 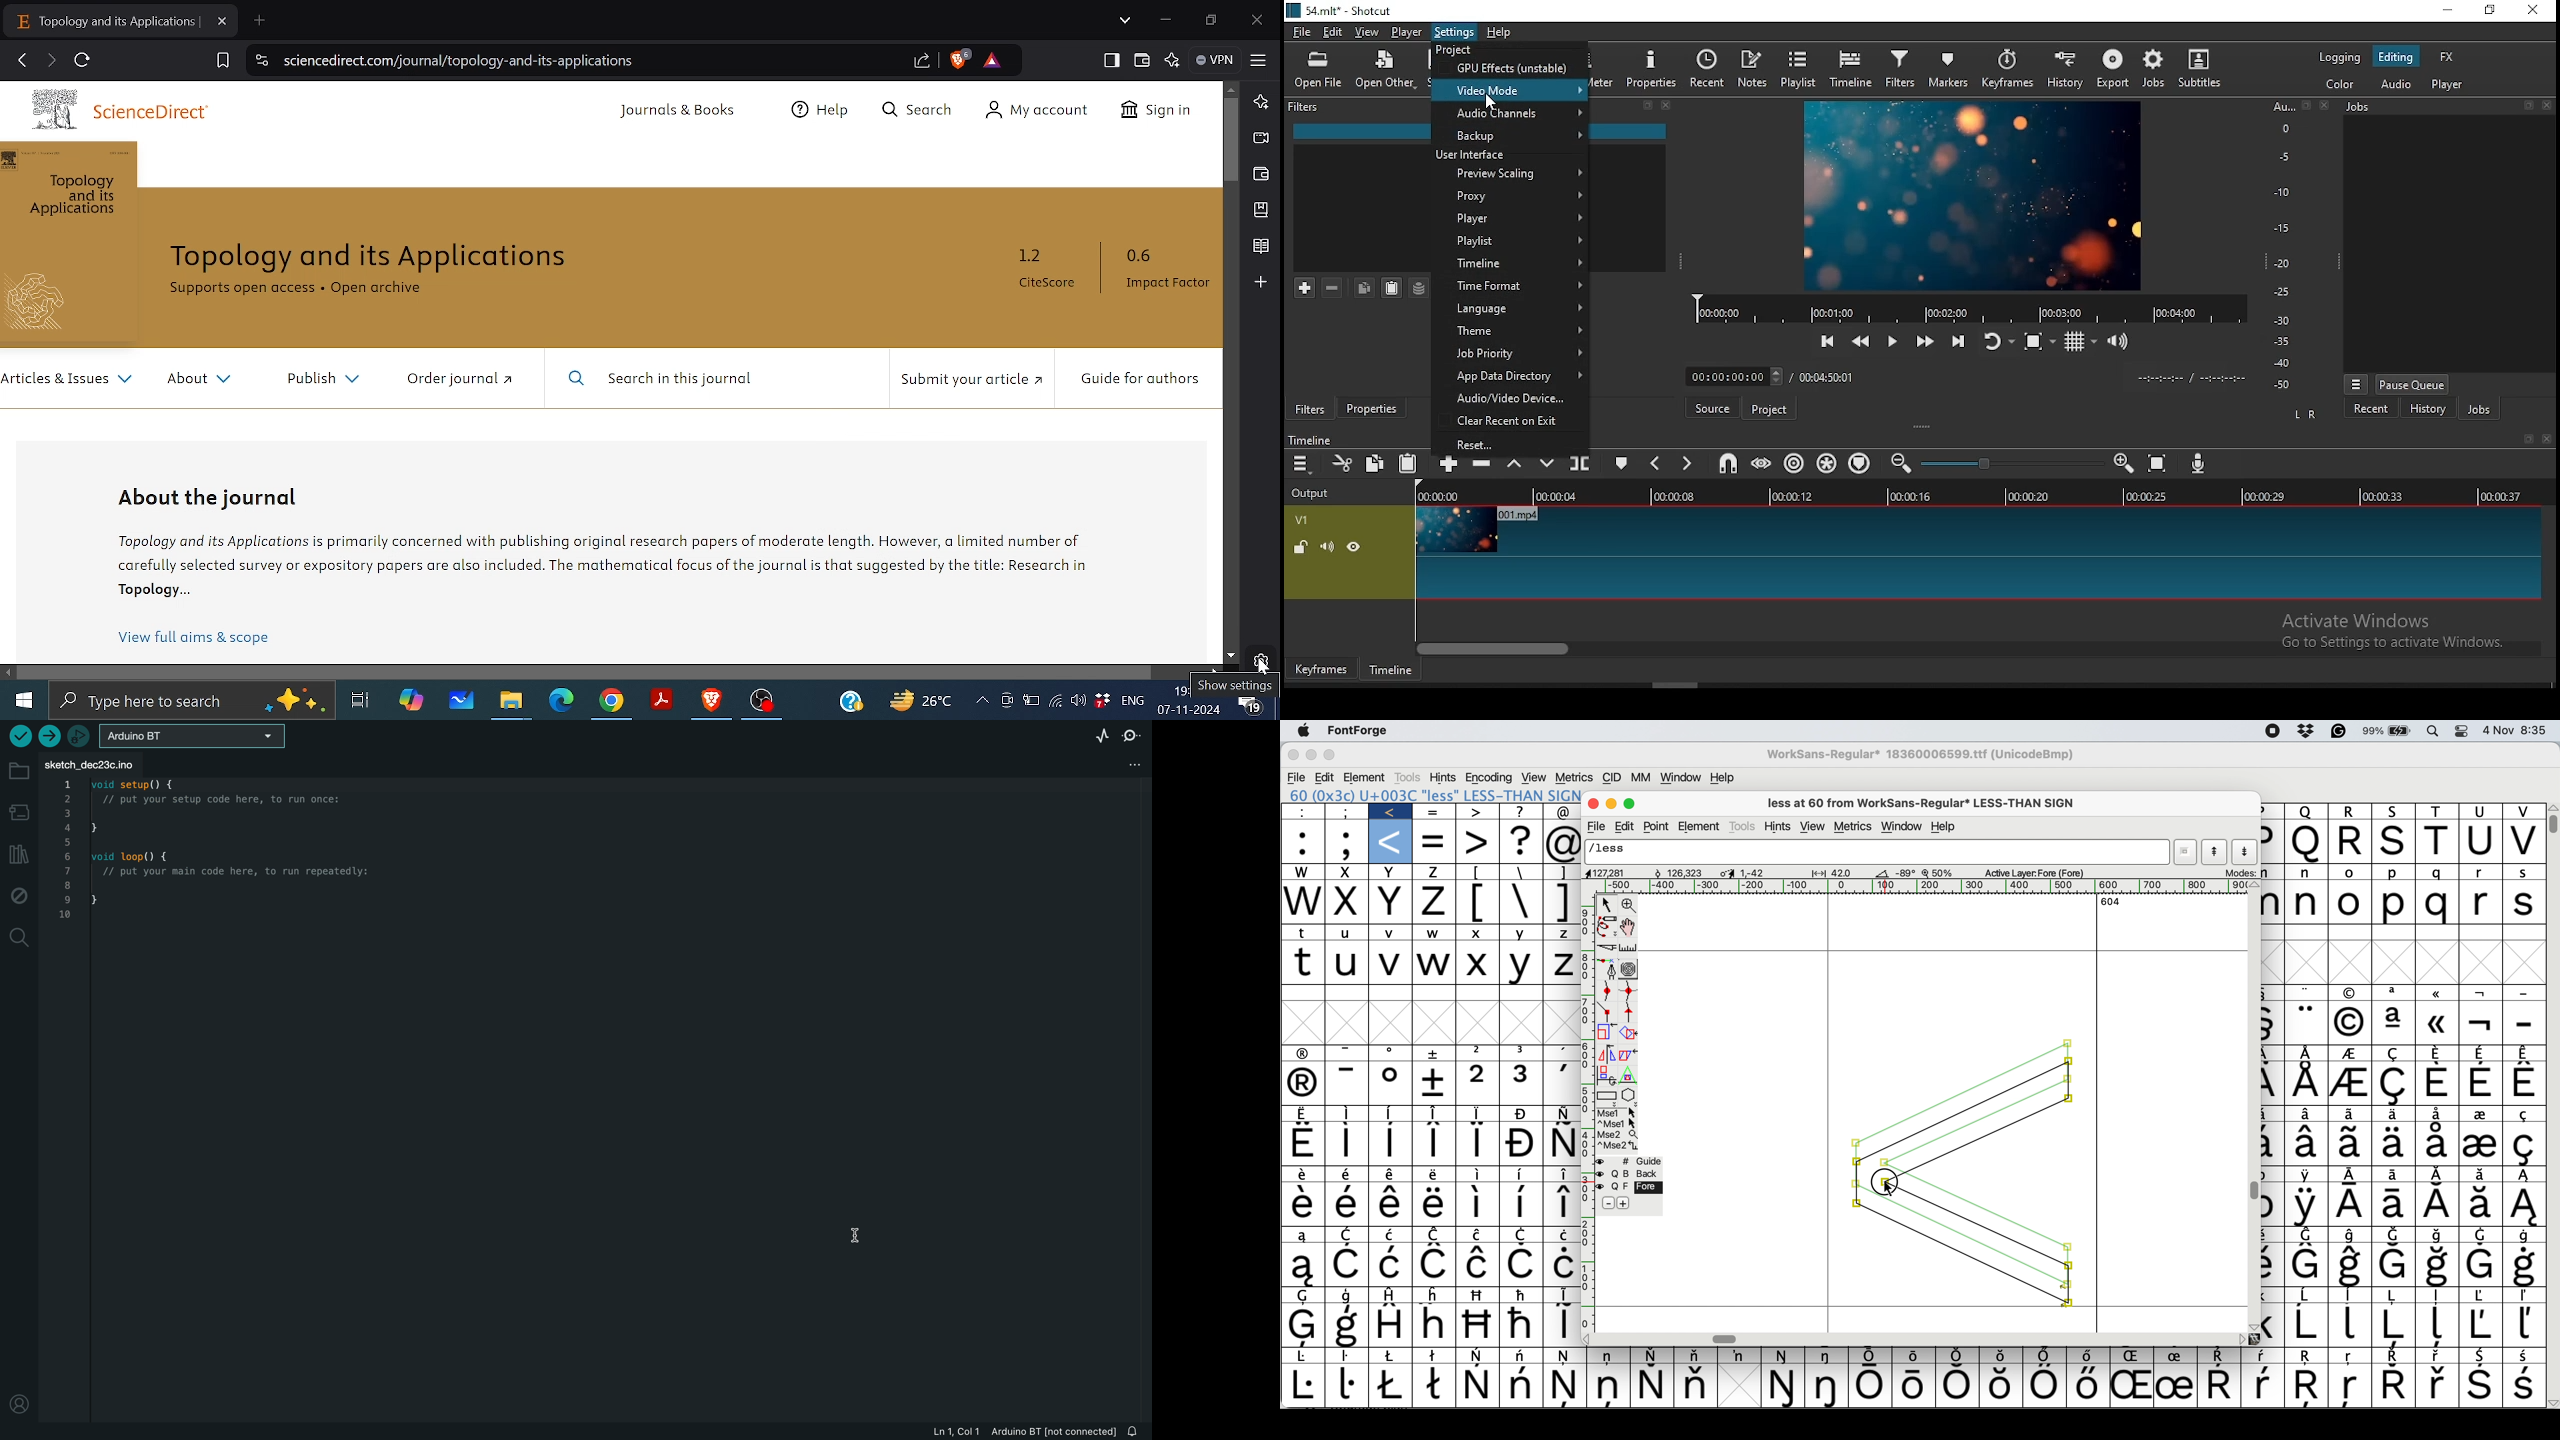 I want to click on Symbol, so click(x=1436, y=1356).